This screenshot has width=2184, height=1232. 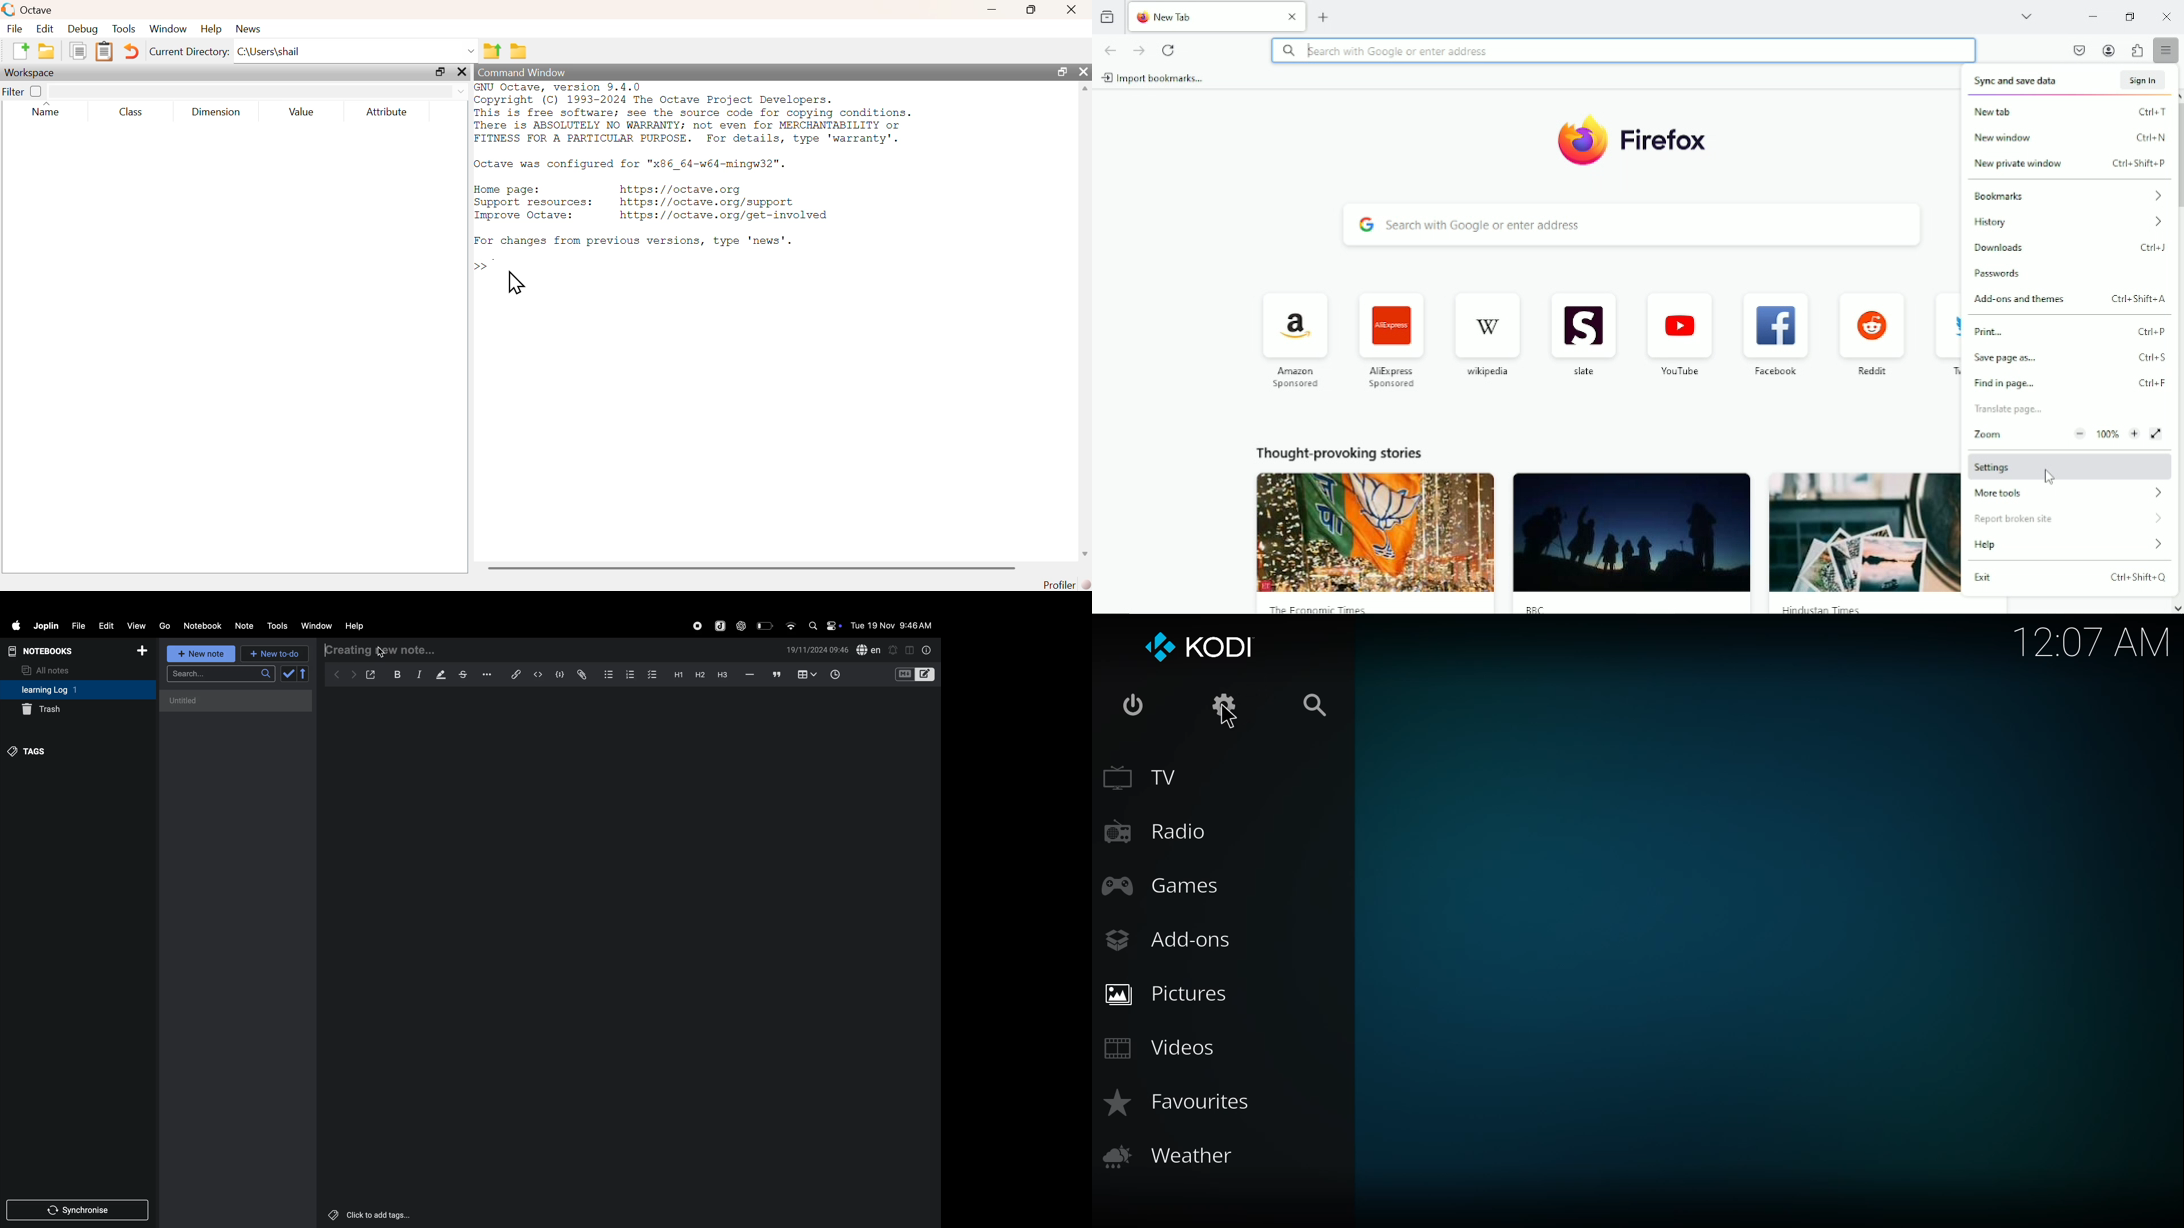 I want to click on cursor, so click(x=379, y=650).